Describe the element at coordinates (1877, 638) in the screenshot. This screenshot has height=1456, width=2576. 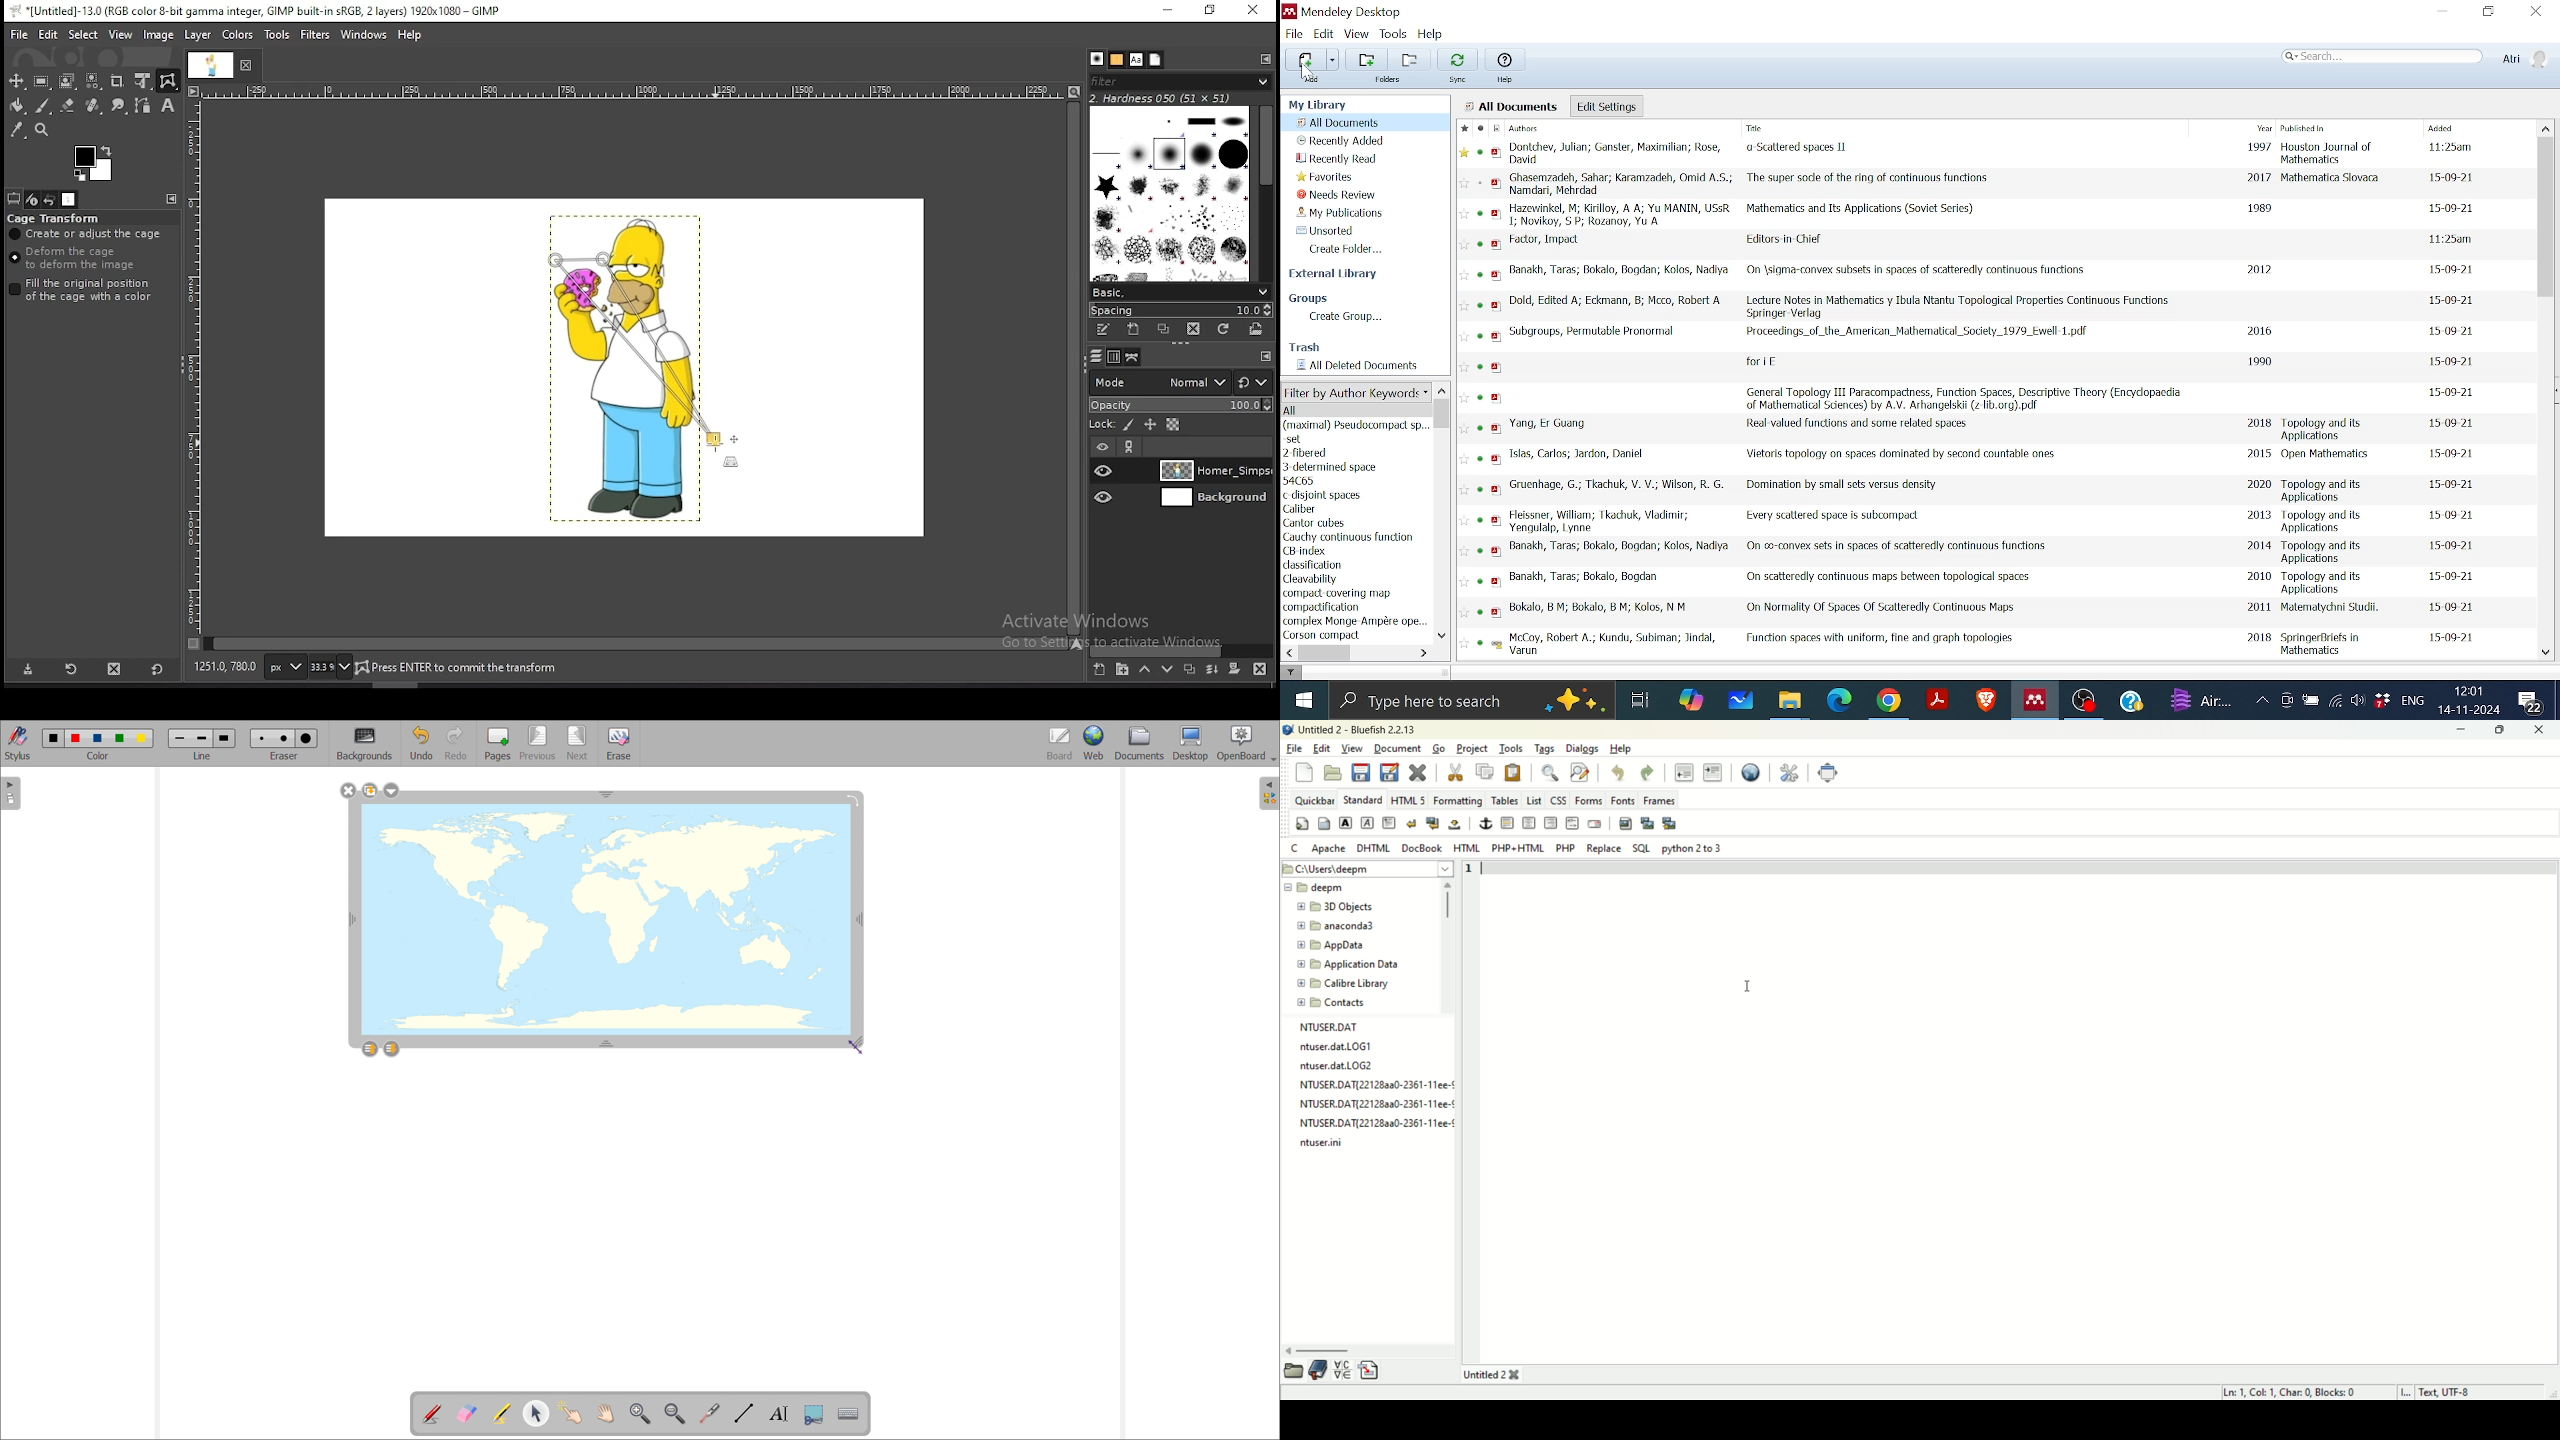
I see `Title` at that location.